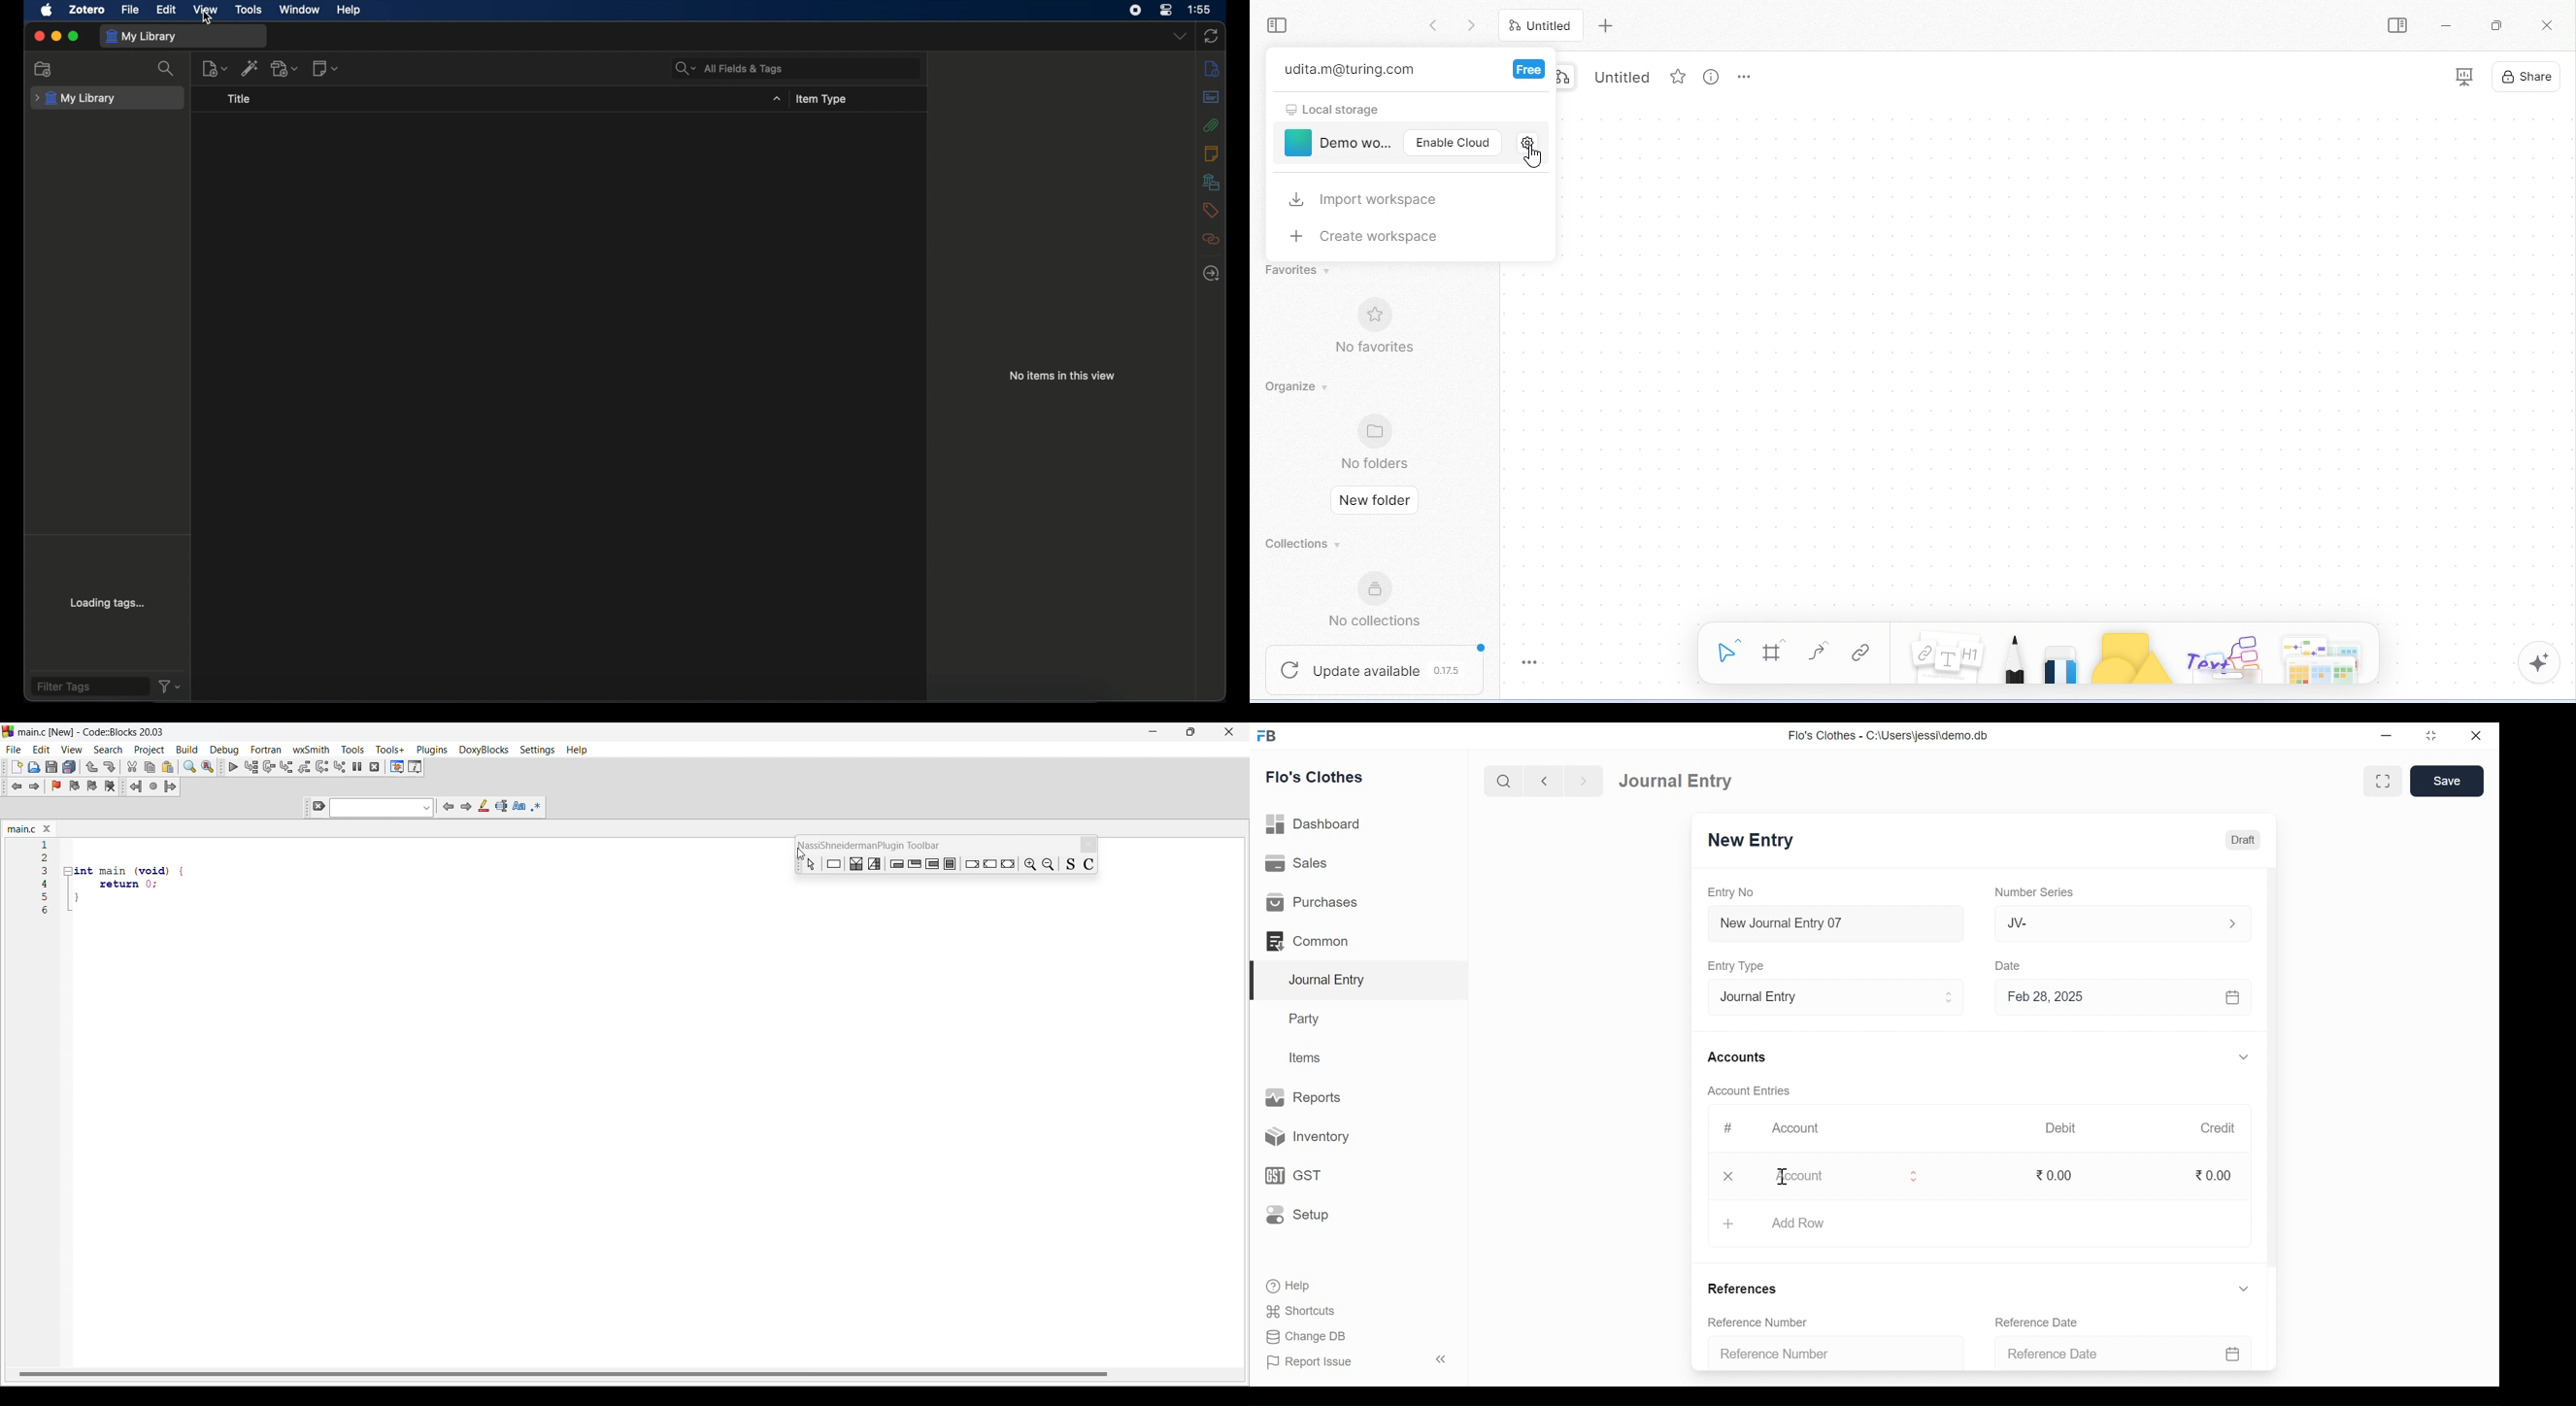  I want to click on Horizontal slide bar, so click(563, 1373).